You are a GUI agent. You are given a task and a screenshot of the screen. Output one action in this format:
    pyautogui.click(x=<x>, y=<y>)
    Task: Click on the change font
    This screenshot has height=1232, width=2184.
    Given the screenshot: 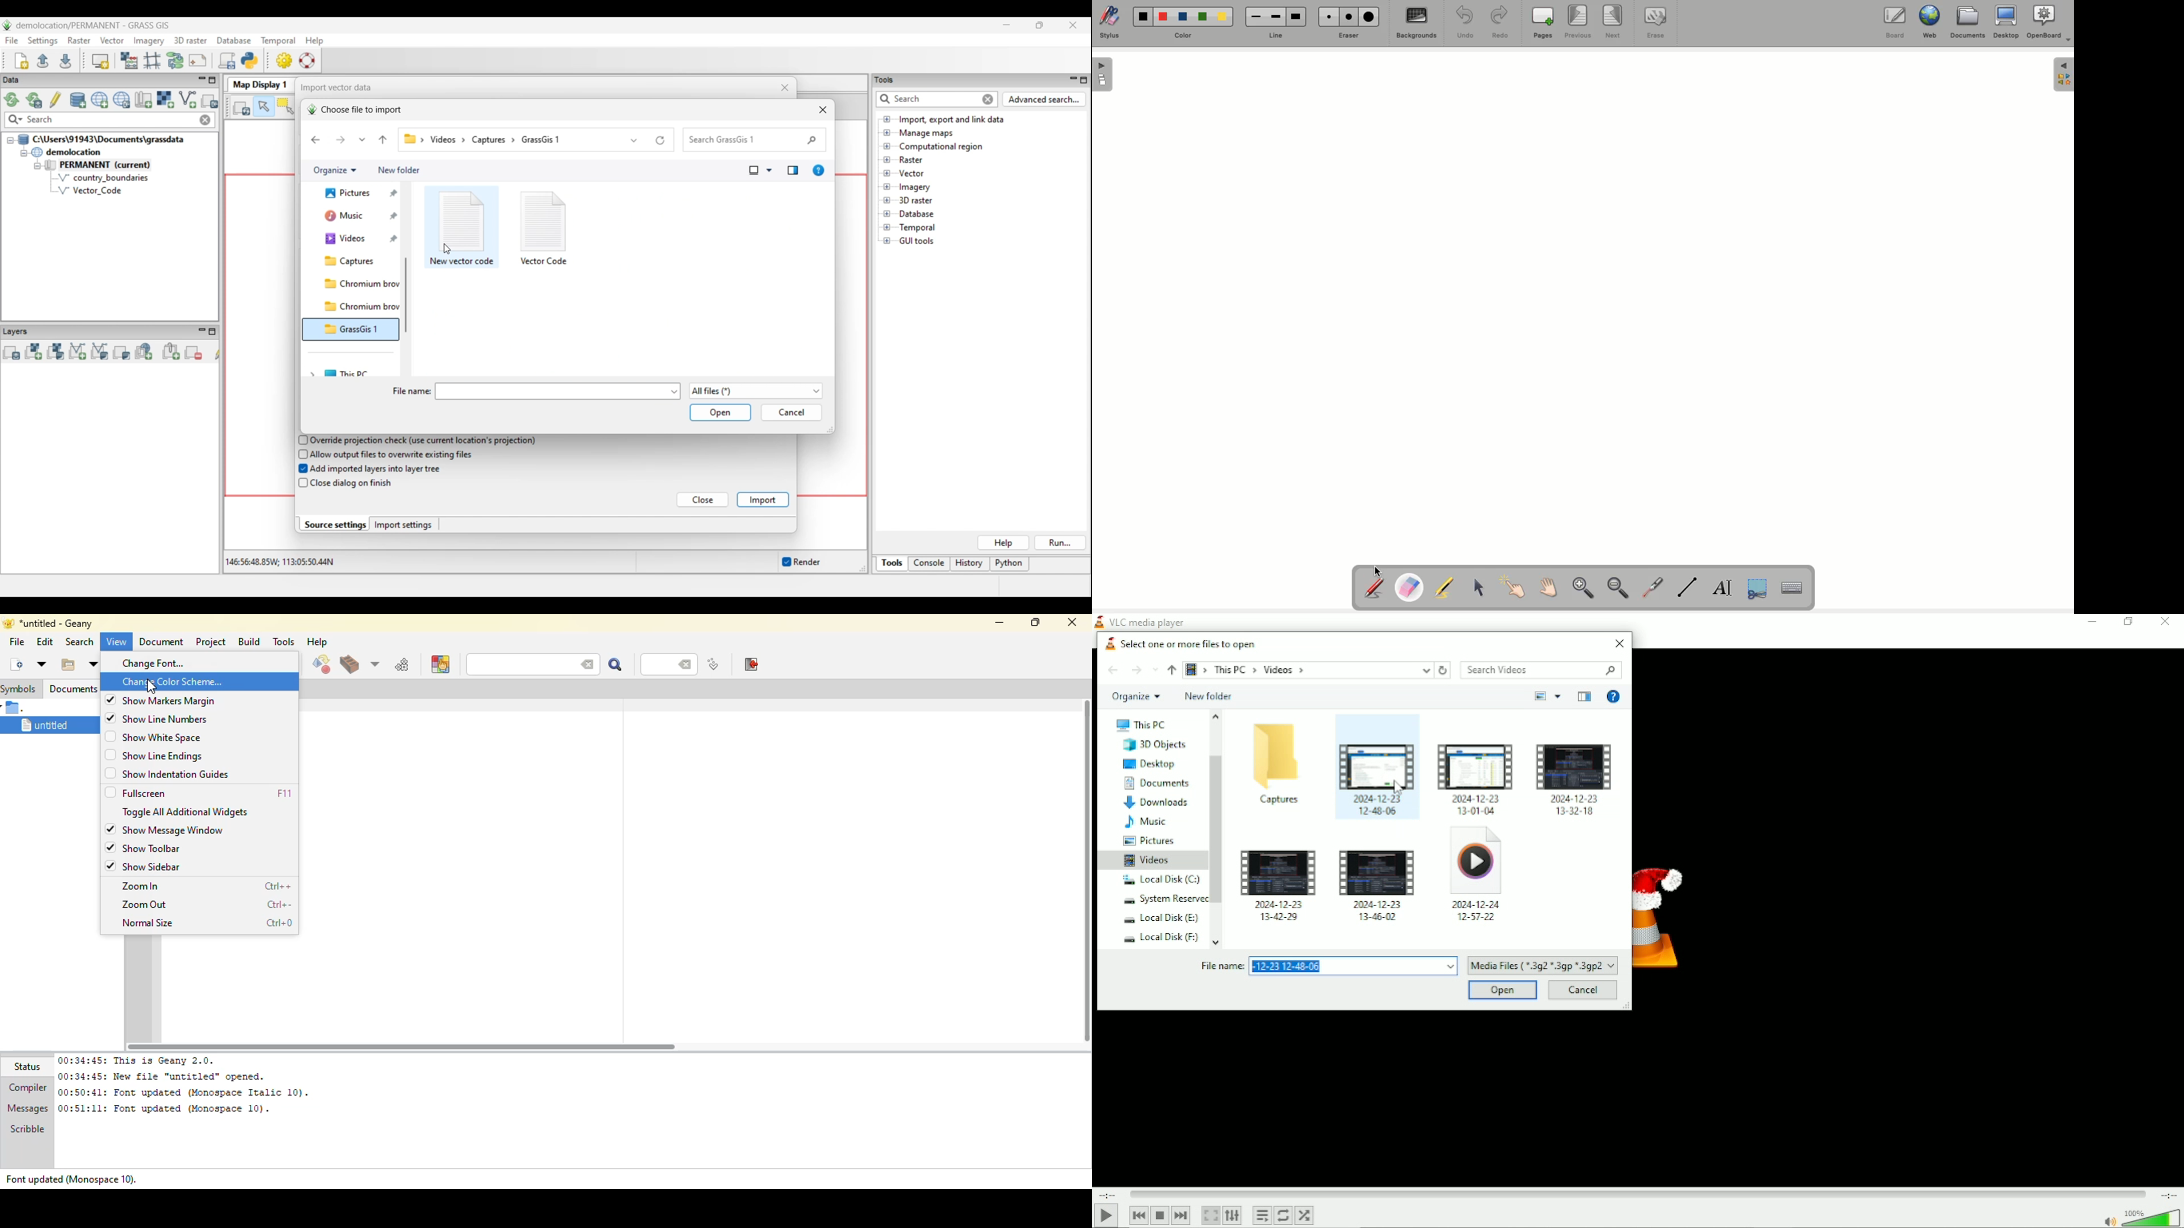 What is the action you would take?
    pyautogui.click(x=161, y=663)
    